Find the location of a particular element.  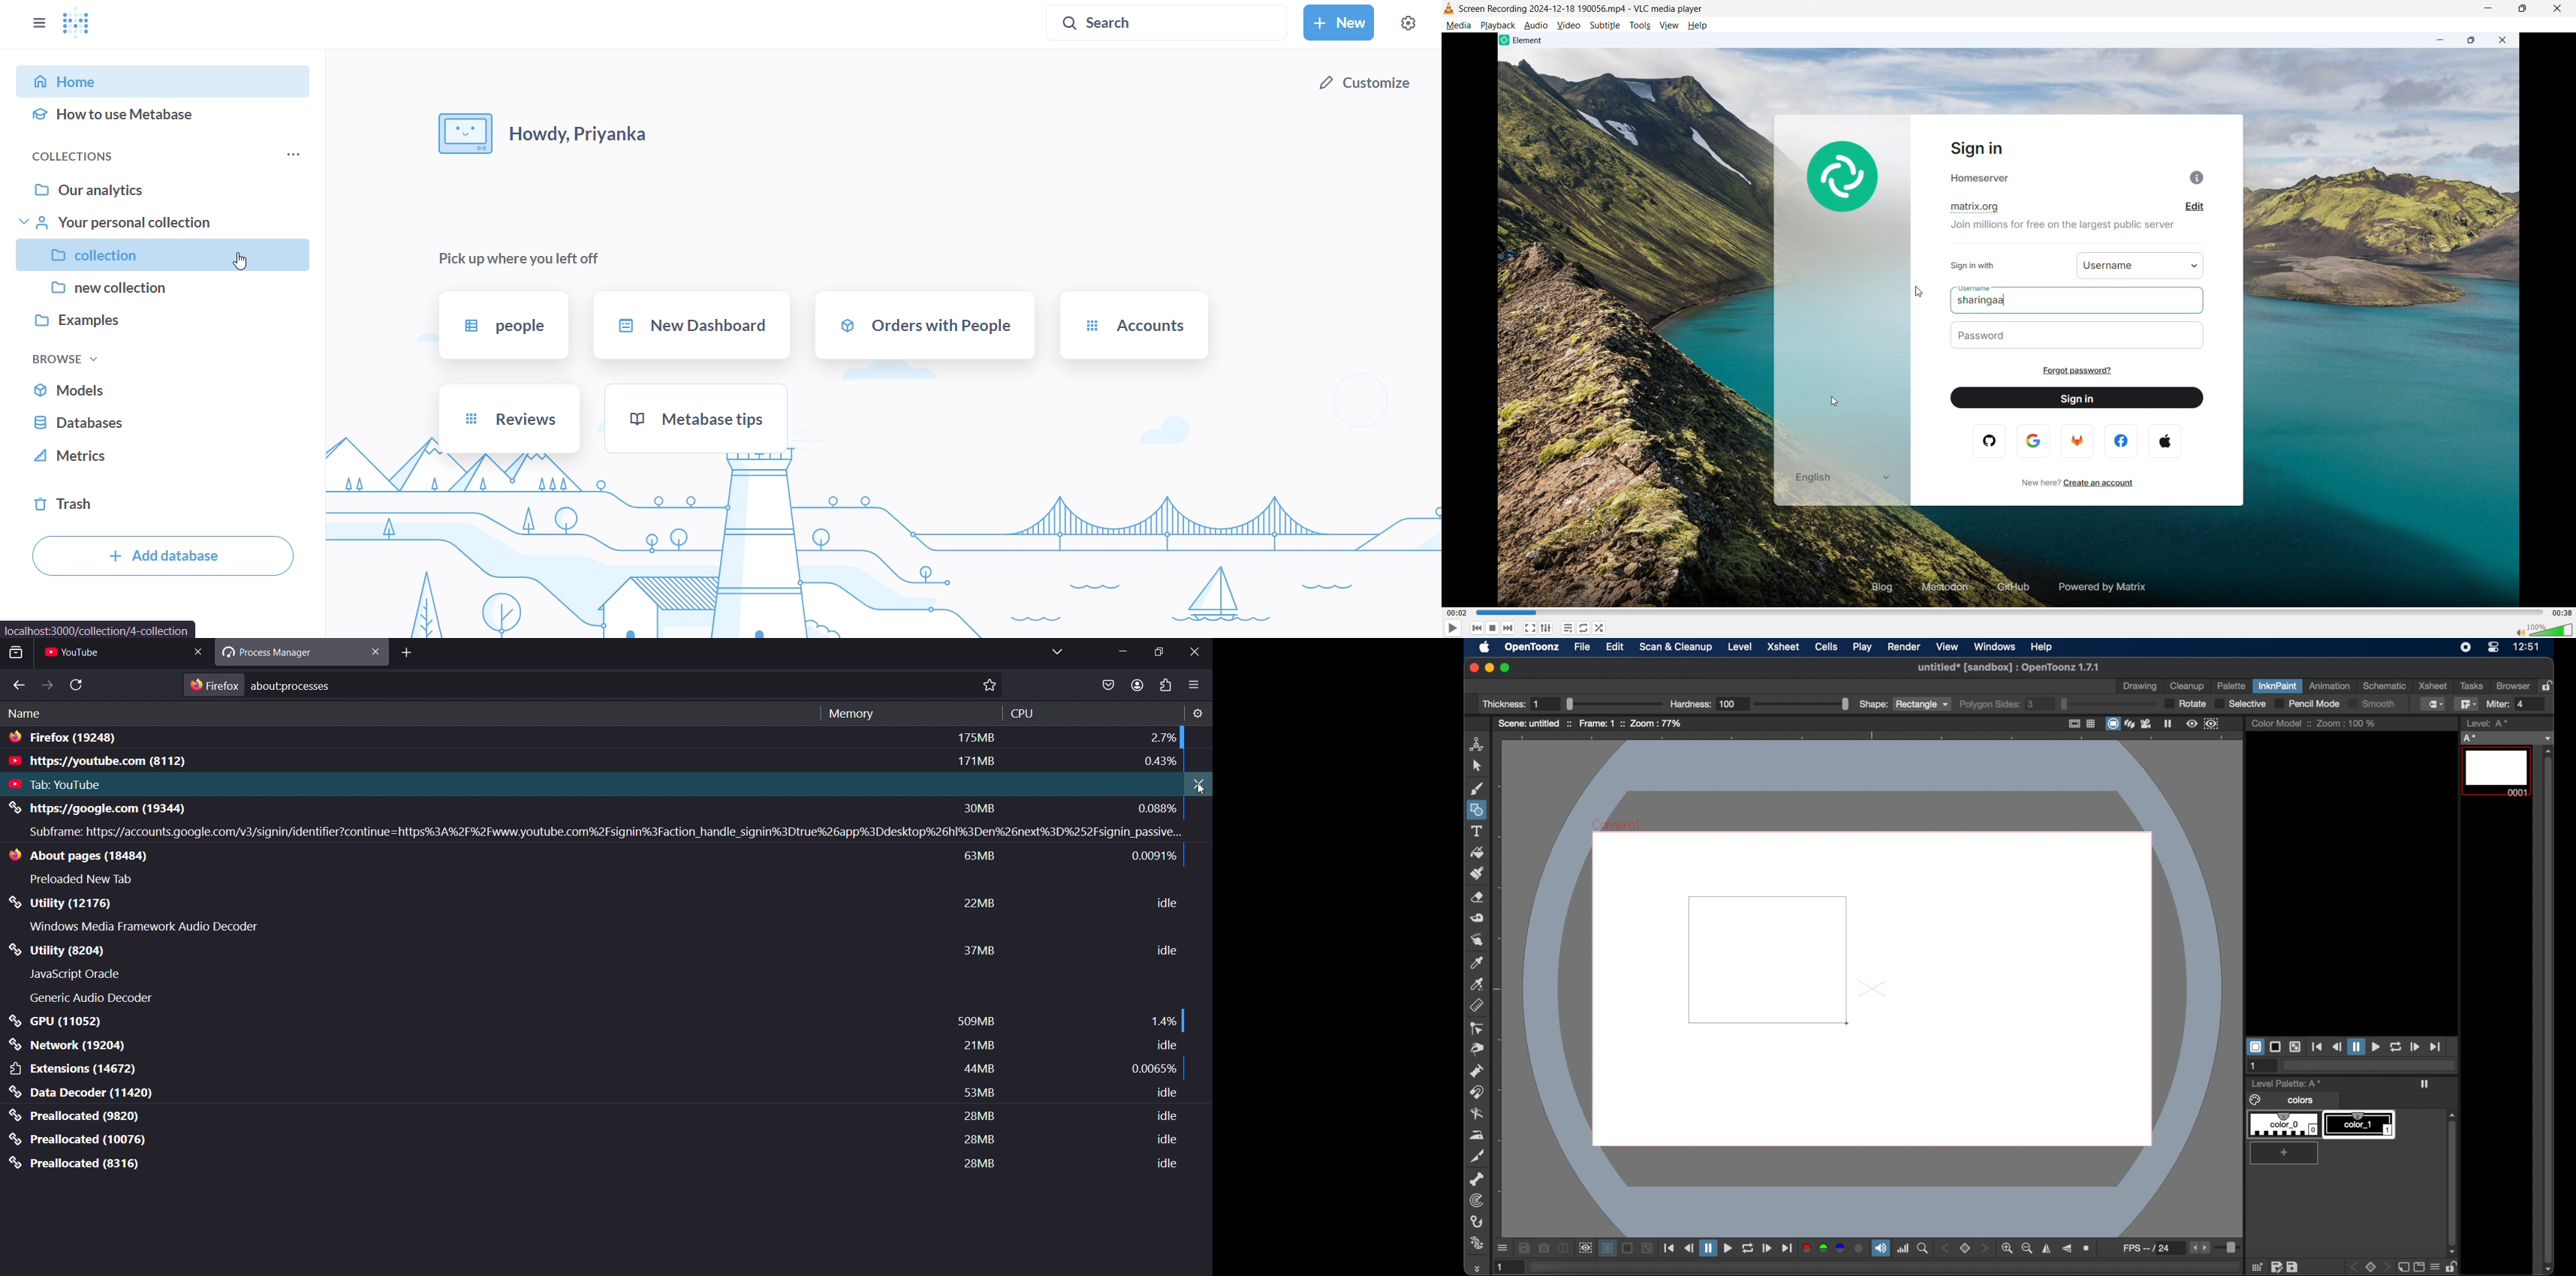

new is located at coordinates (1339, 22).